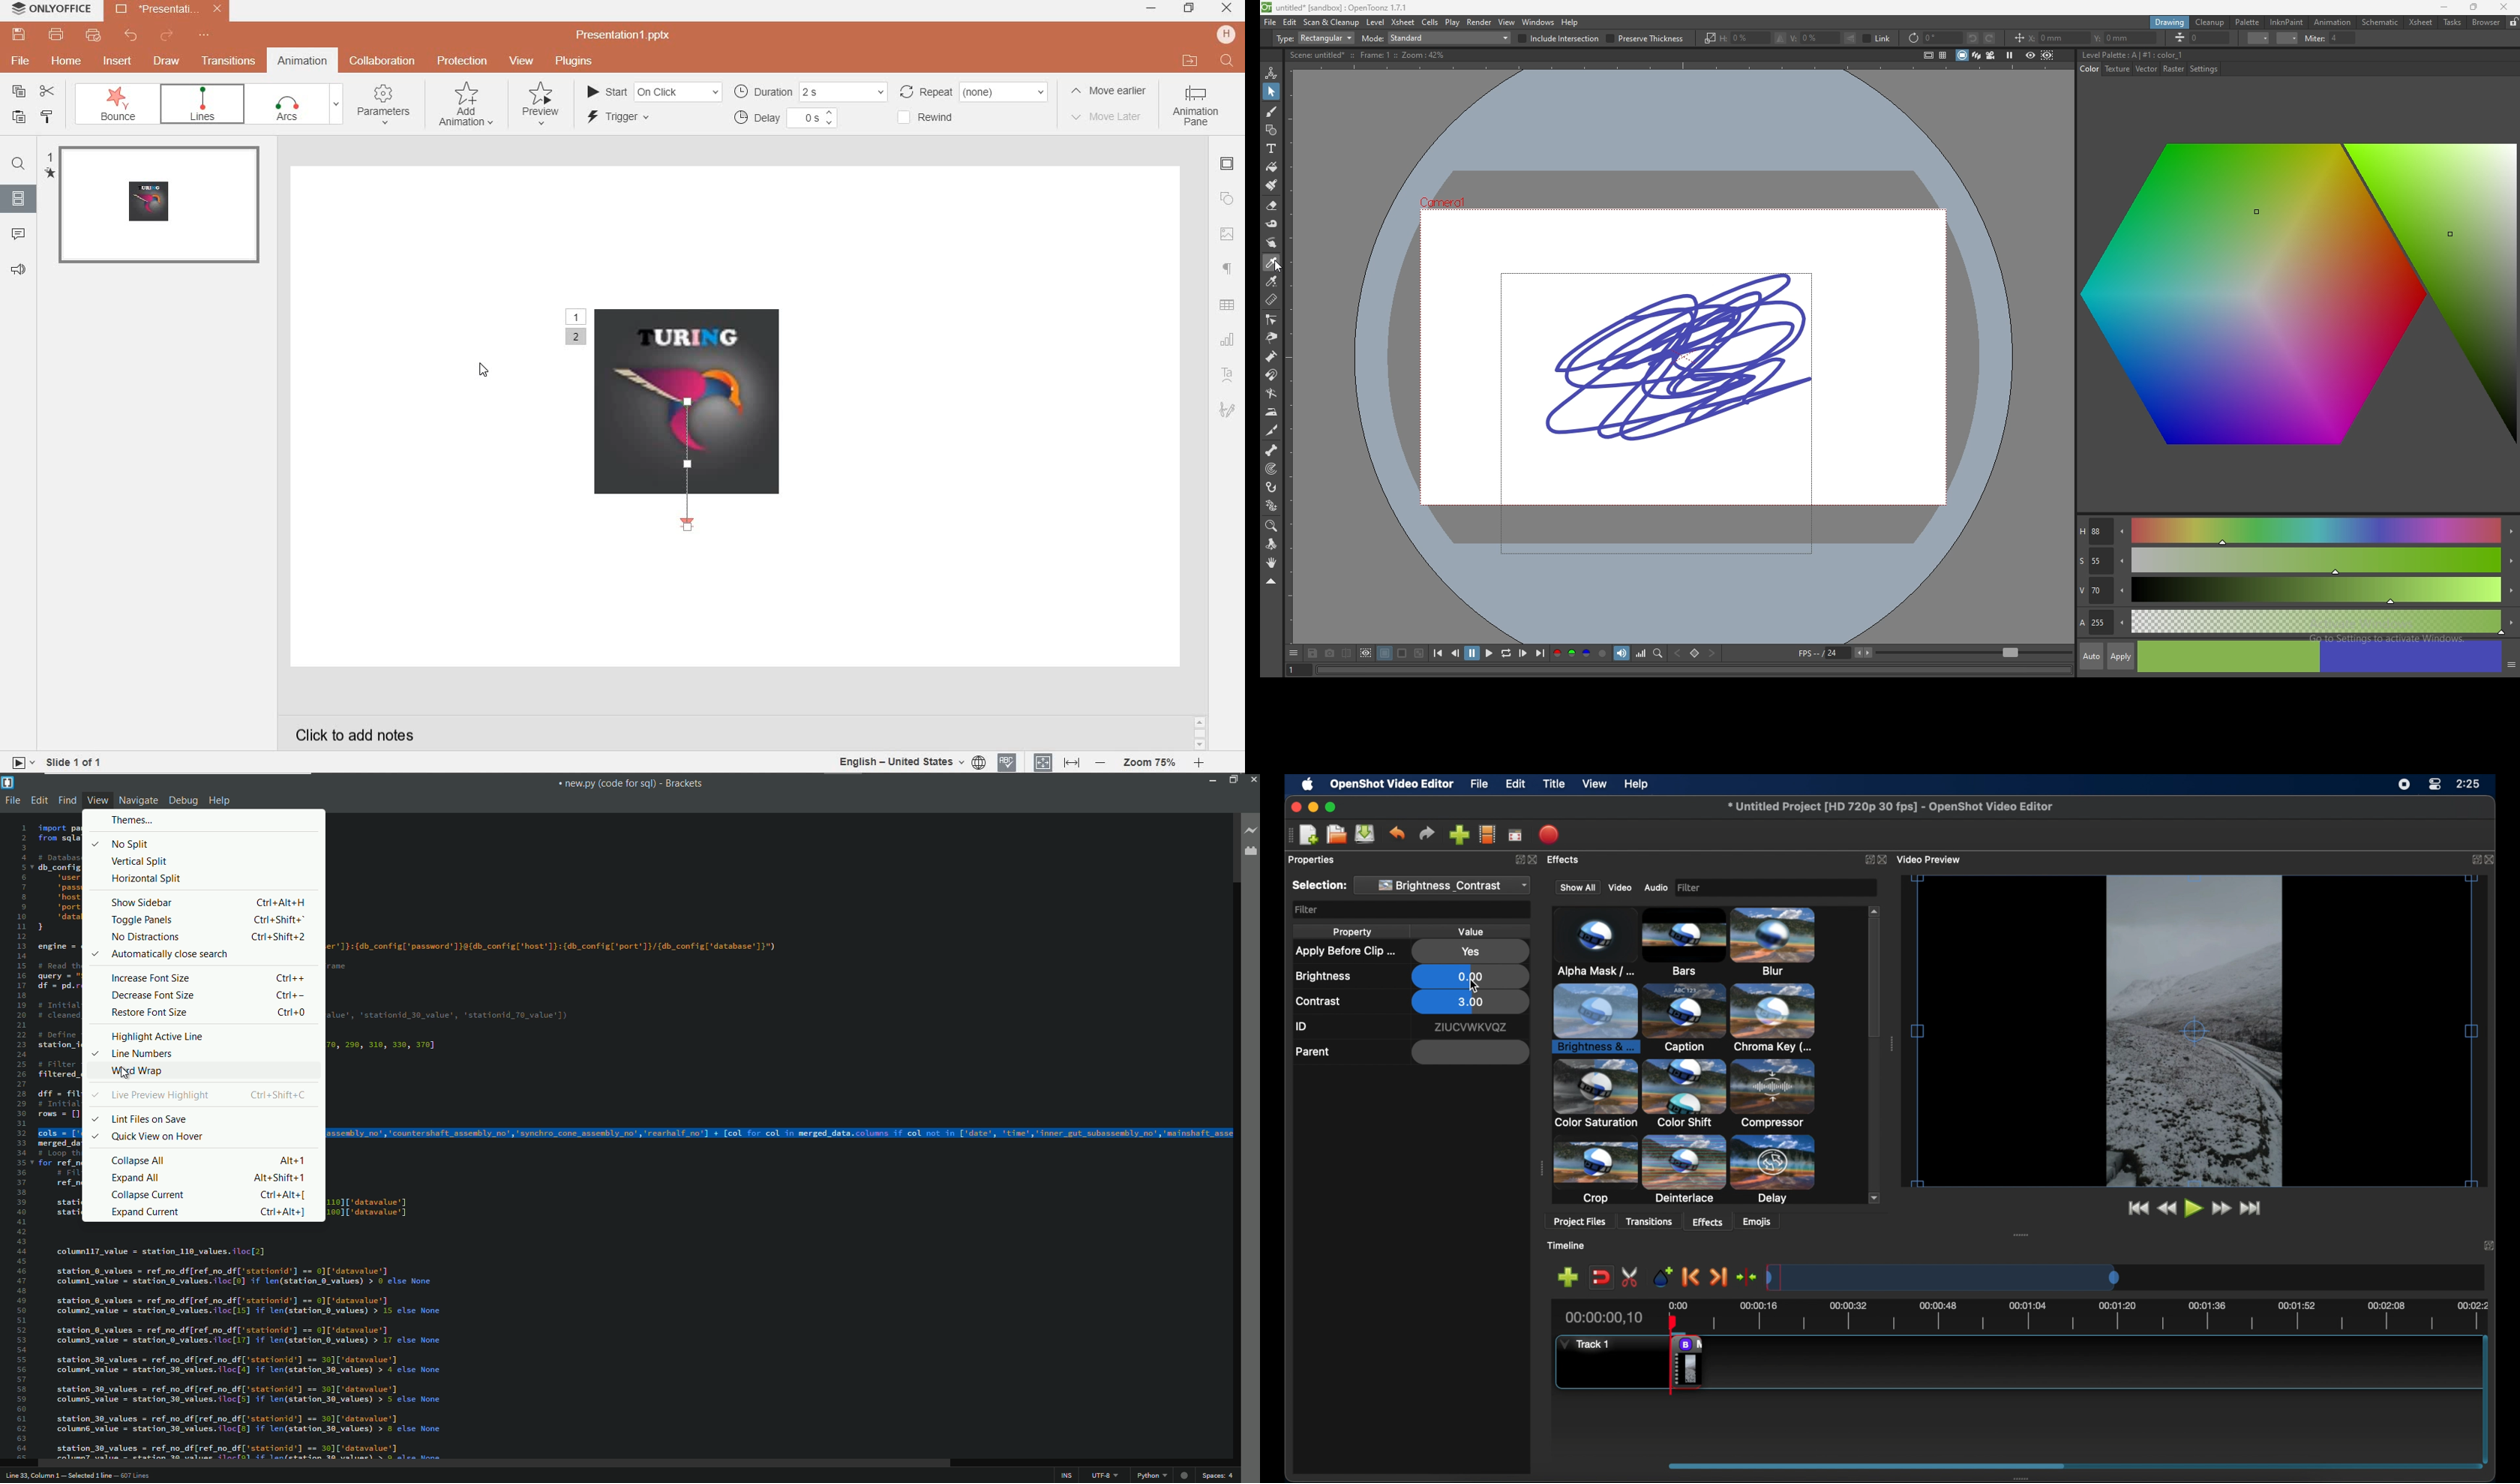  What do you see at coordinates (1480, 22) in the screenshot?
I see `render` at bounding box center [1480, 22].